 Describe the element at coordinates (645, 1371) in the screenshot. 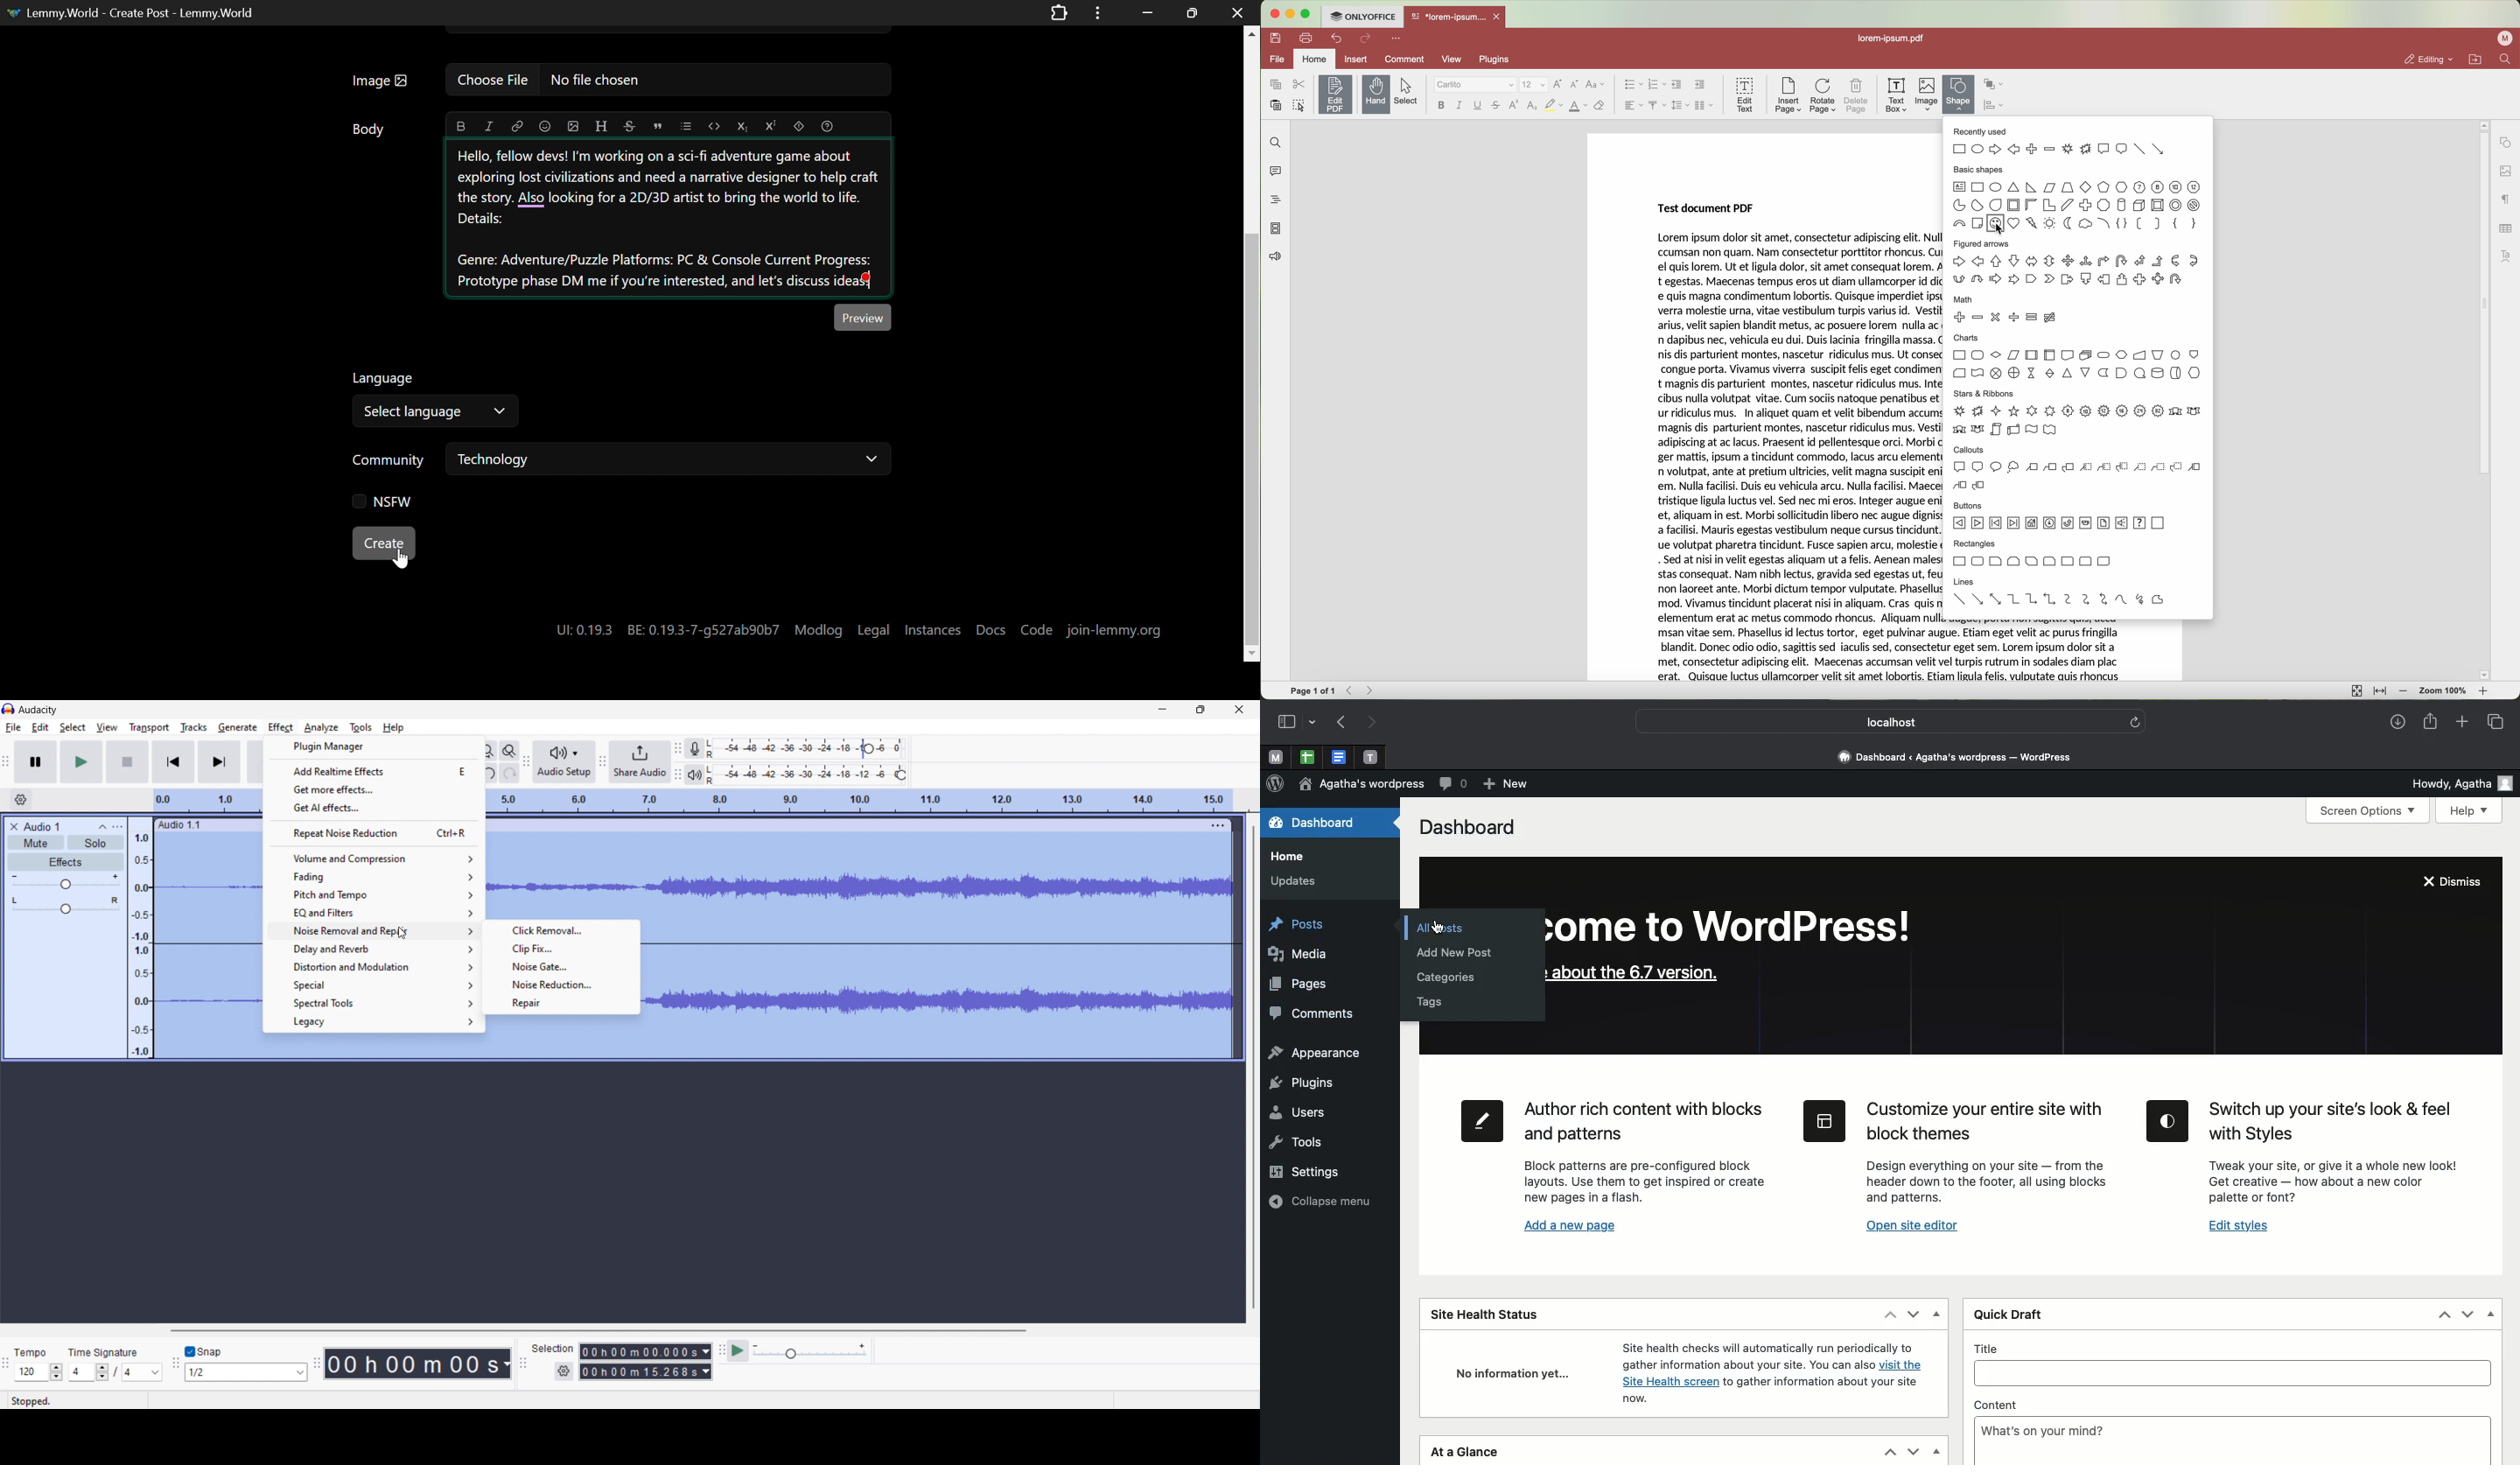

I see `end time` at that location.